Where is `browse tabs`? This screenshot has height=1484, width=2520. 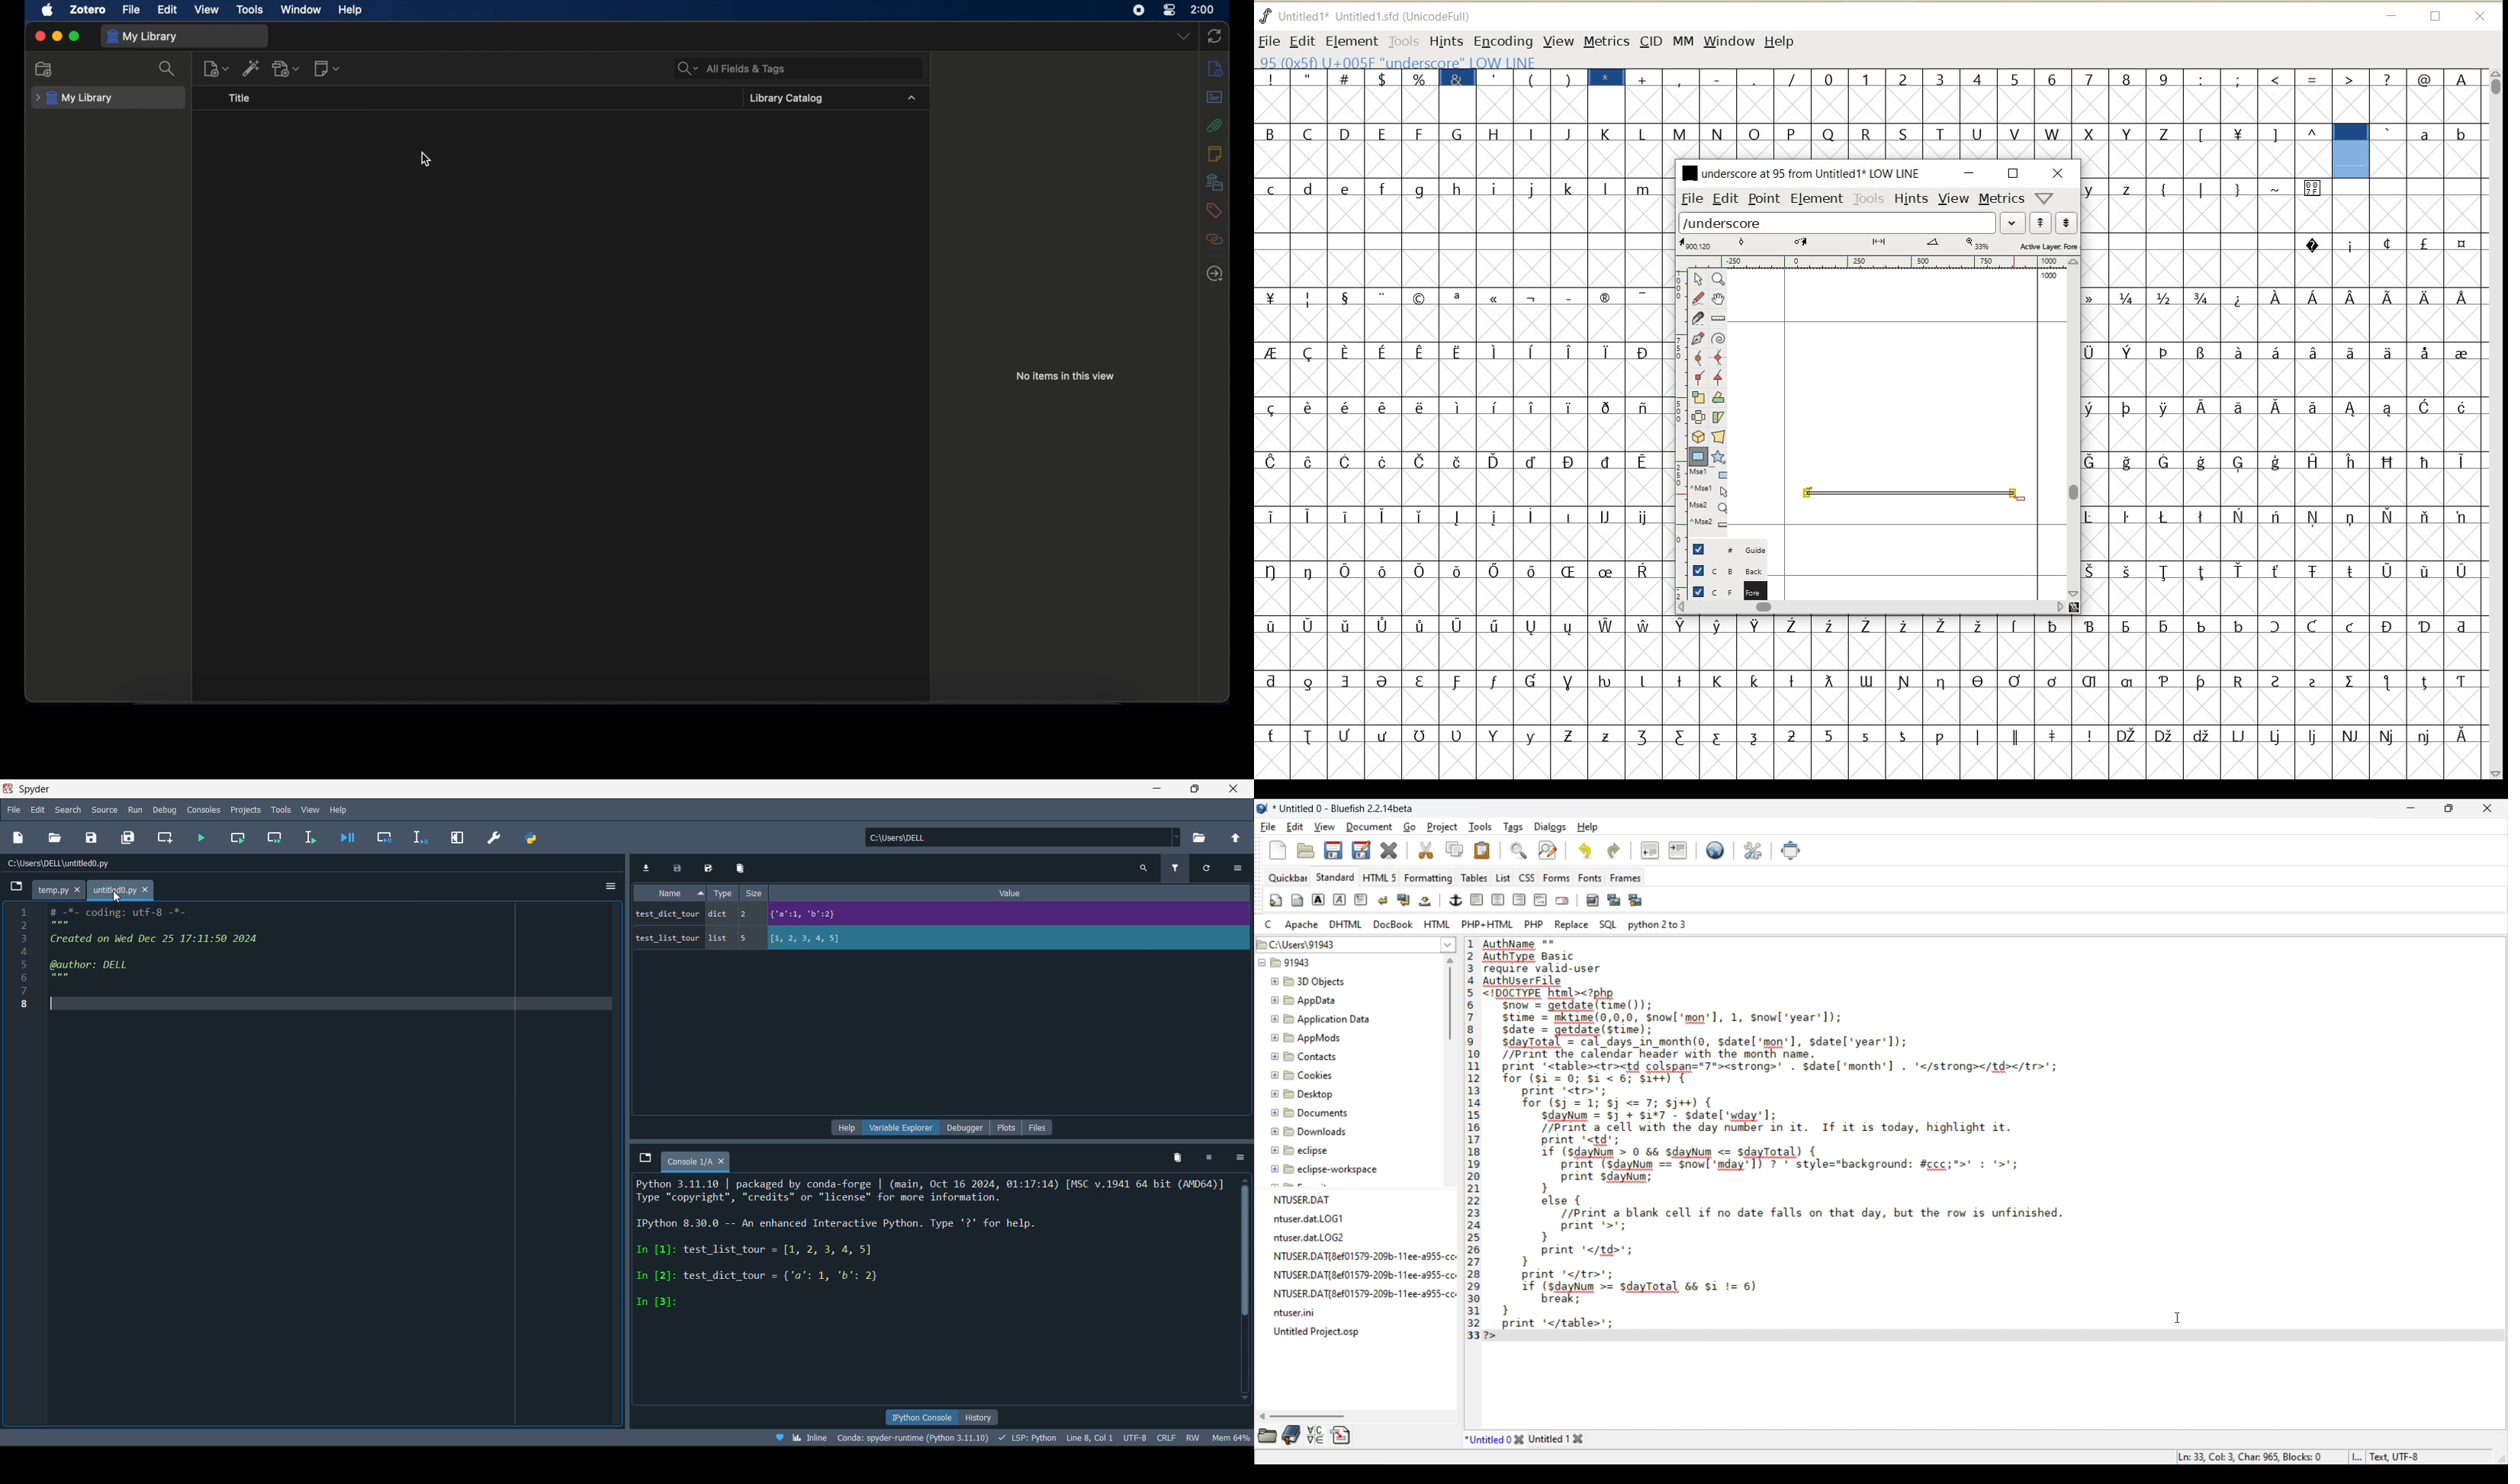 browse tabs is located at coordinates (14, 888).